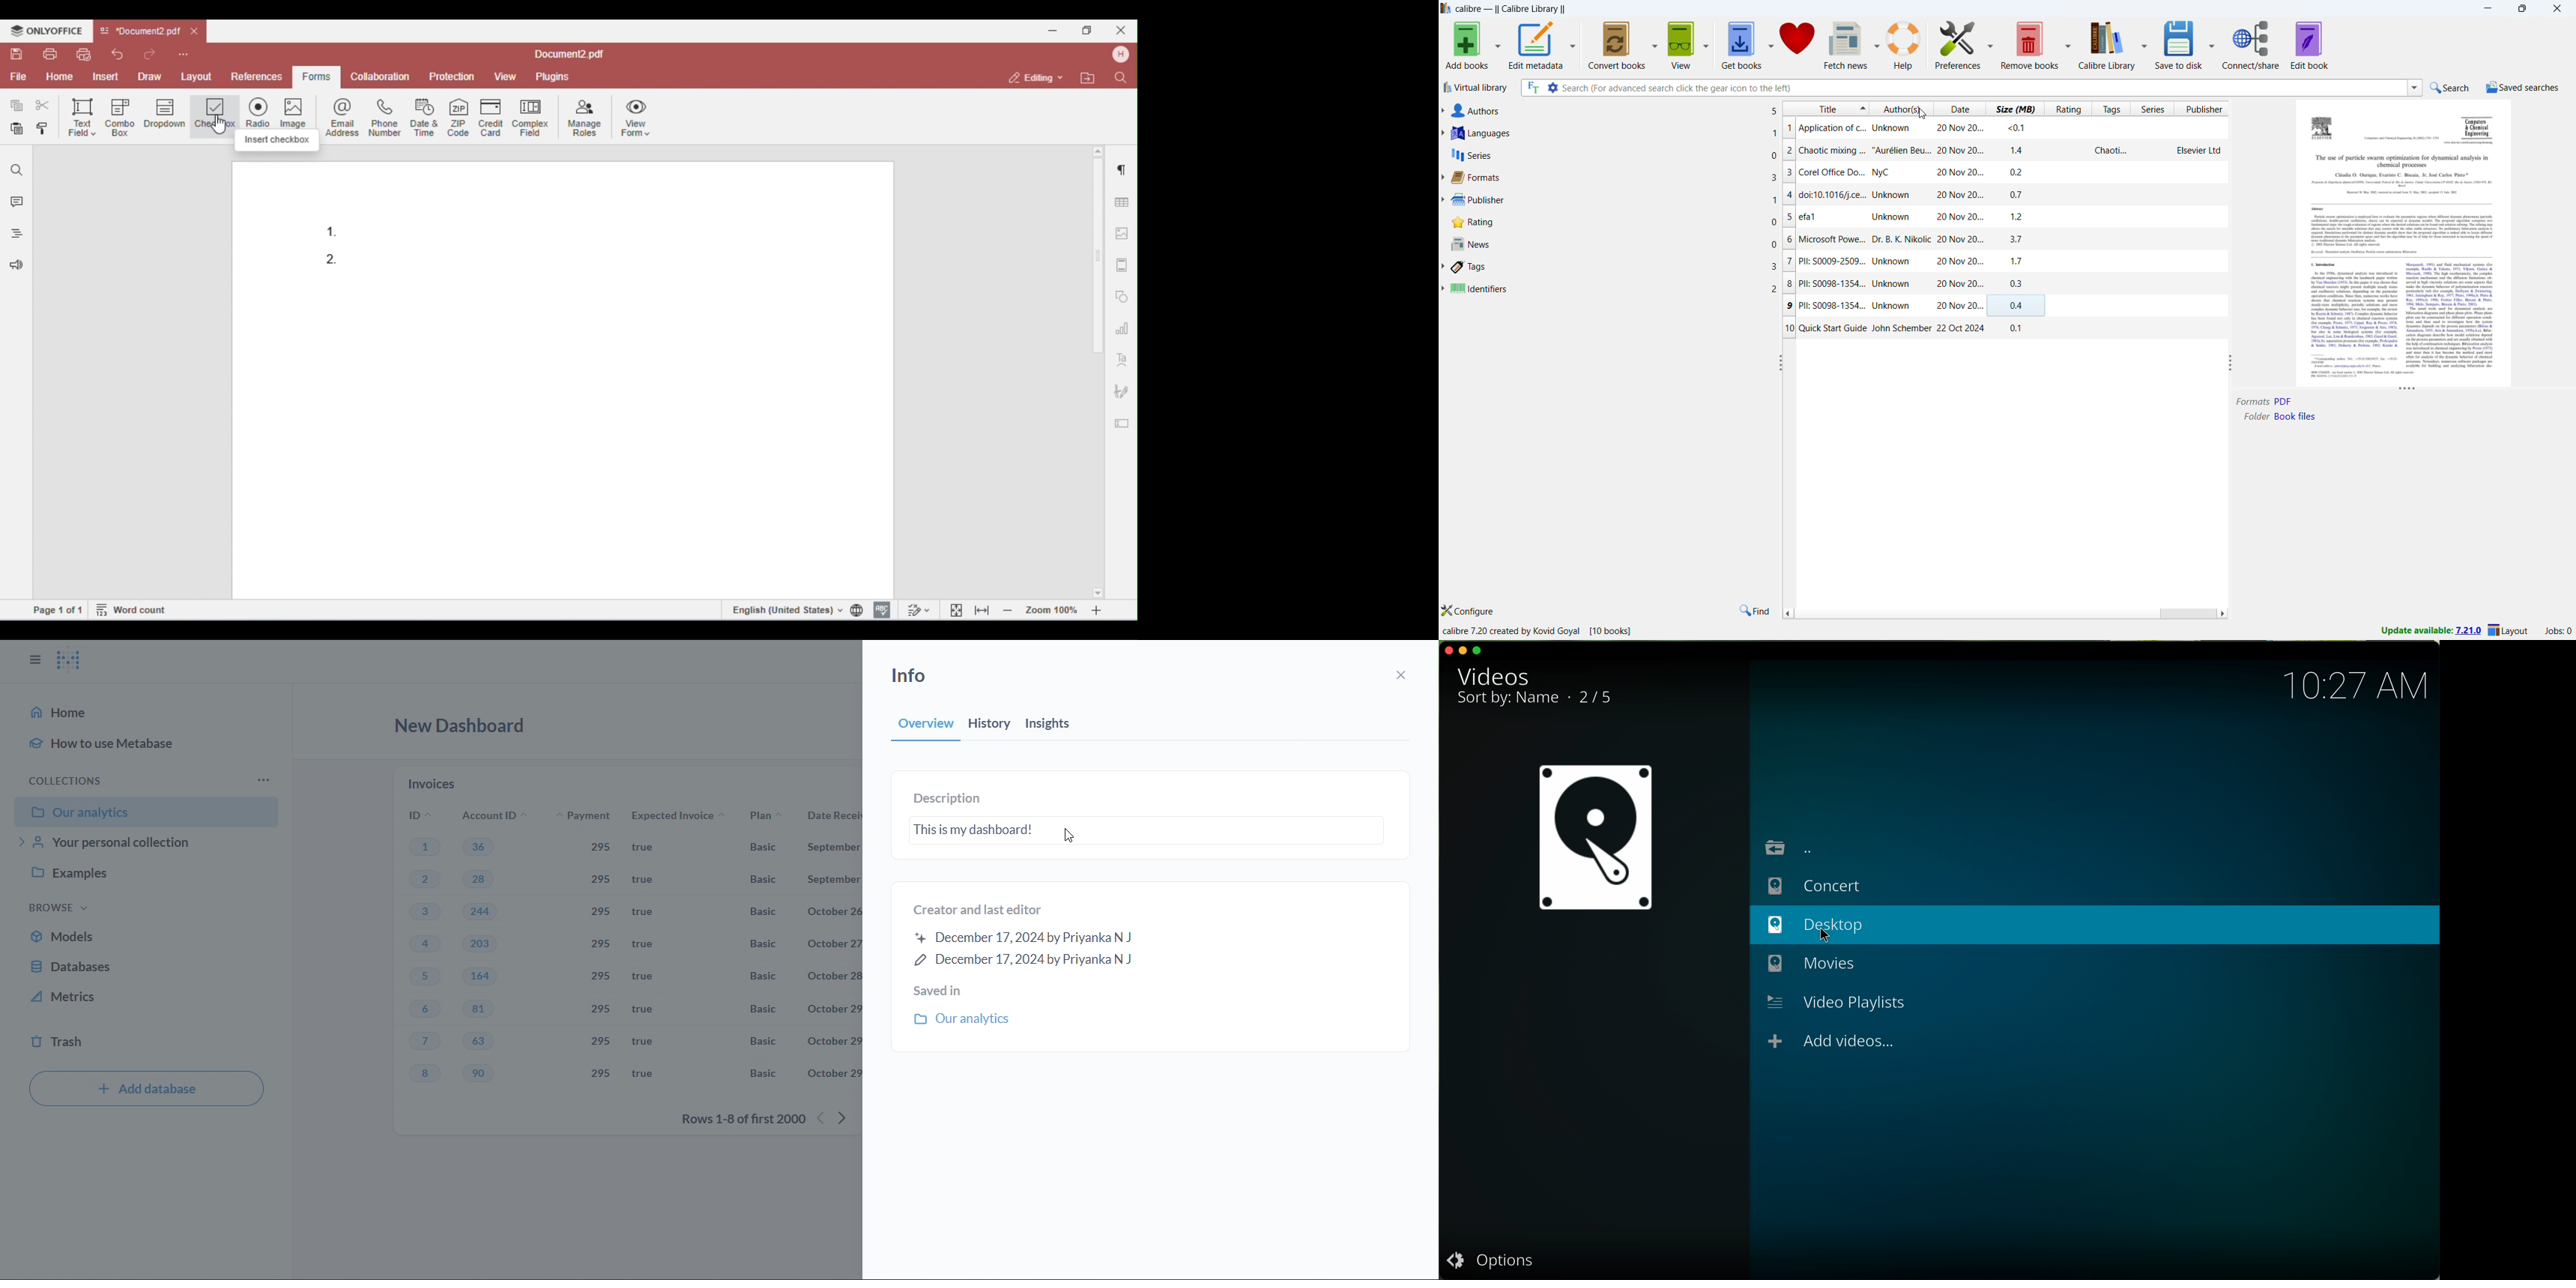 The image size is (2576, 1288). I want to click on 295, so click(603, 1009).